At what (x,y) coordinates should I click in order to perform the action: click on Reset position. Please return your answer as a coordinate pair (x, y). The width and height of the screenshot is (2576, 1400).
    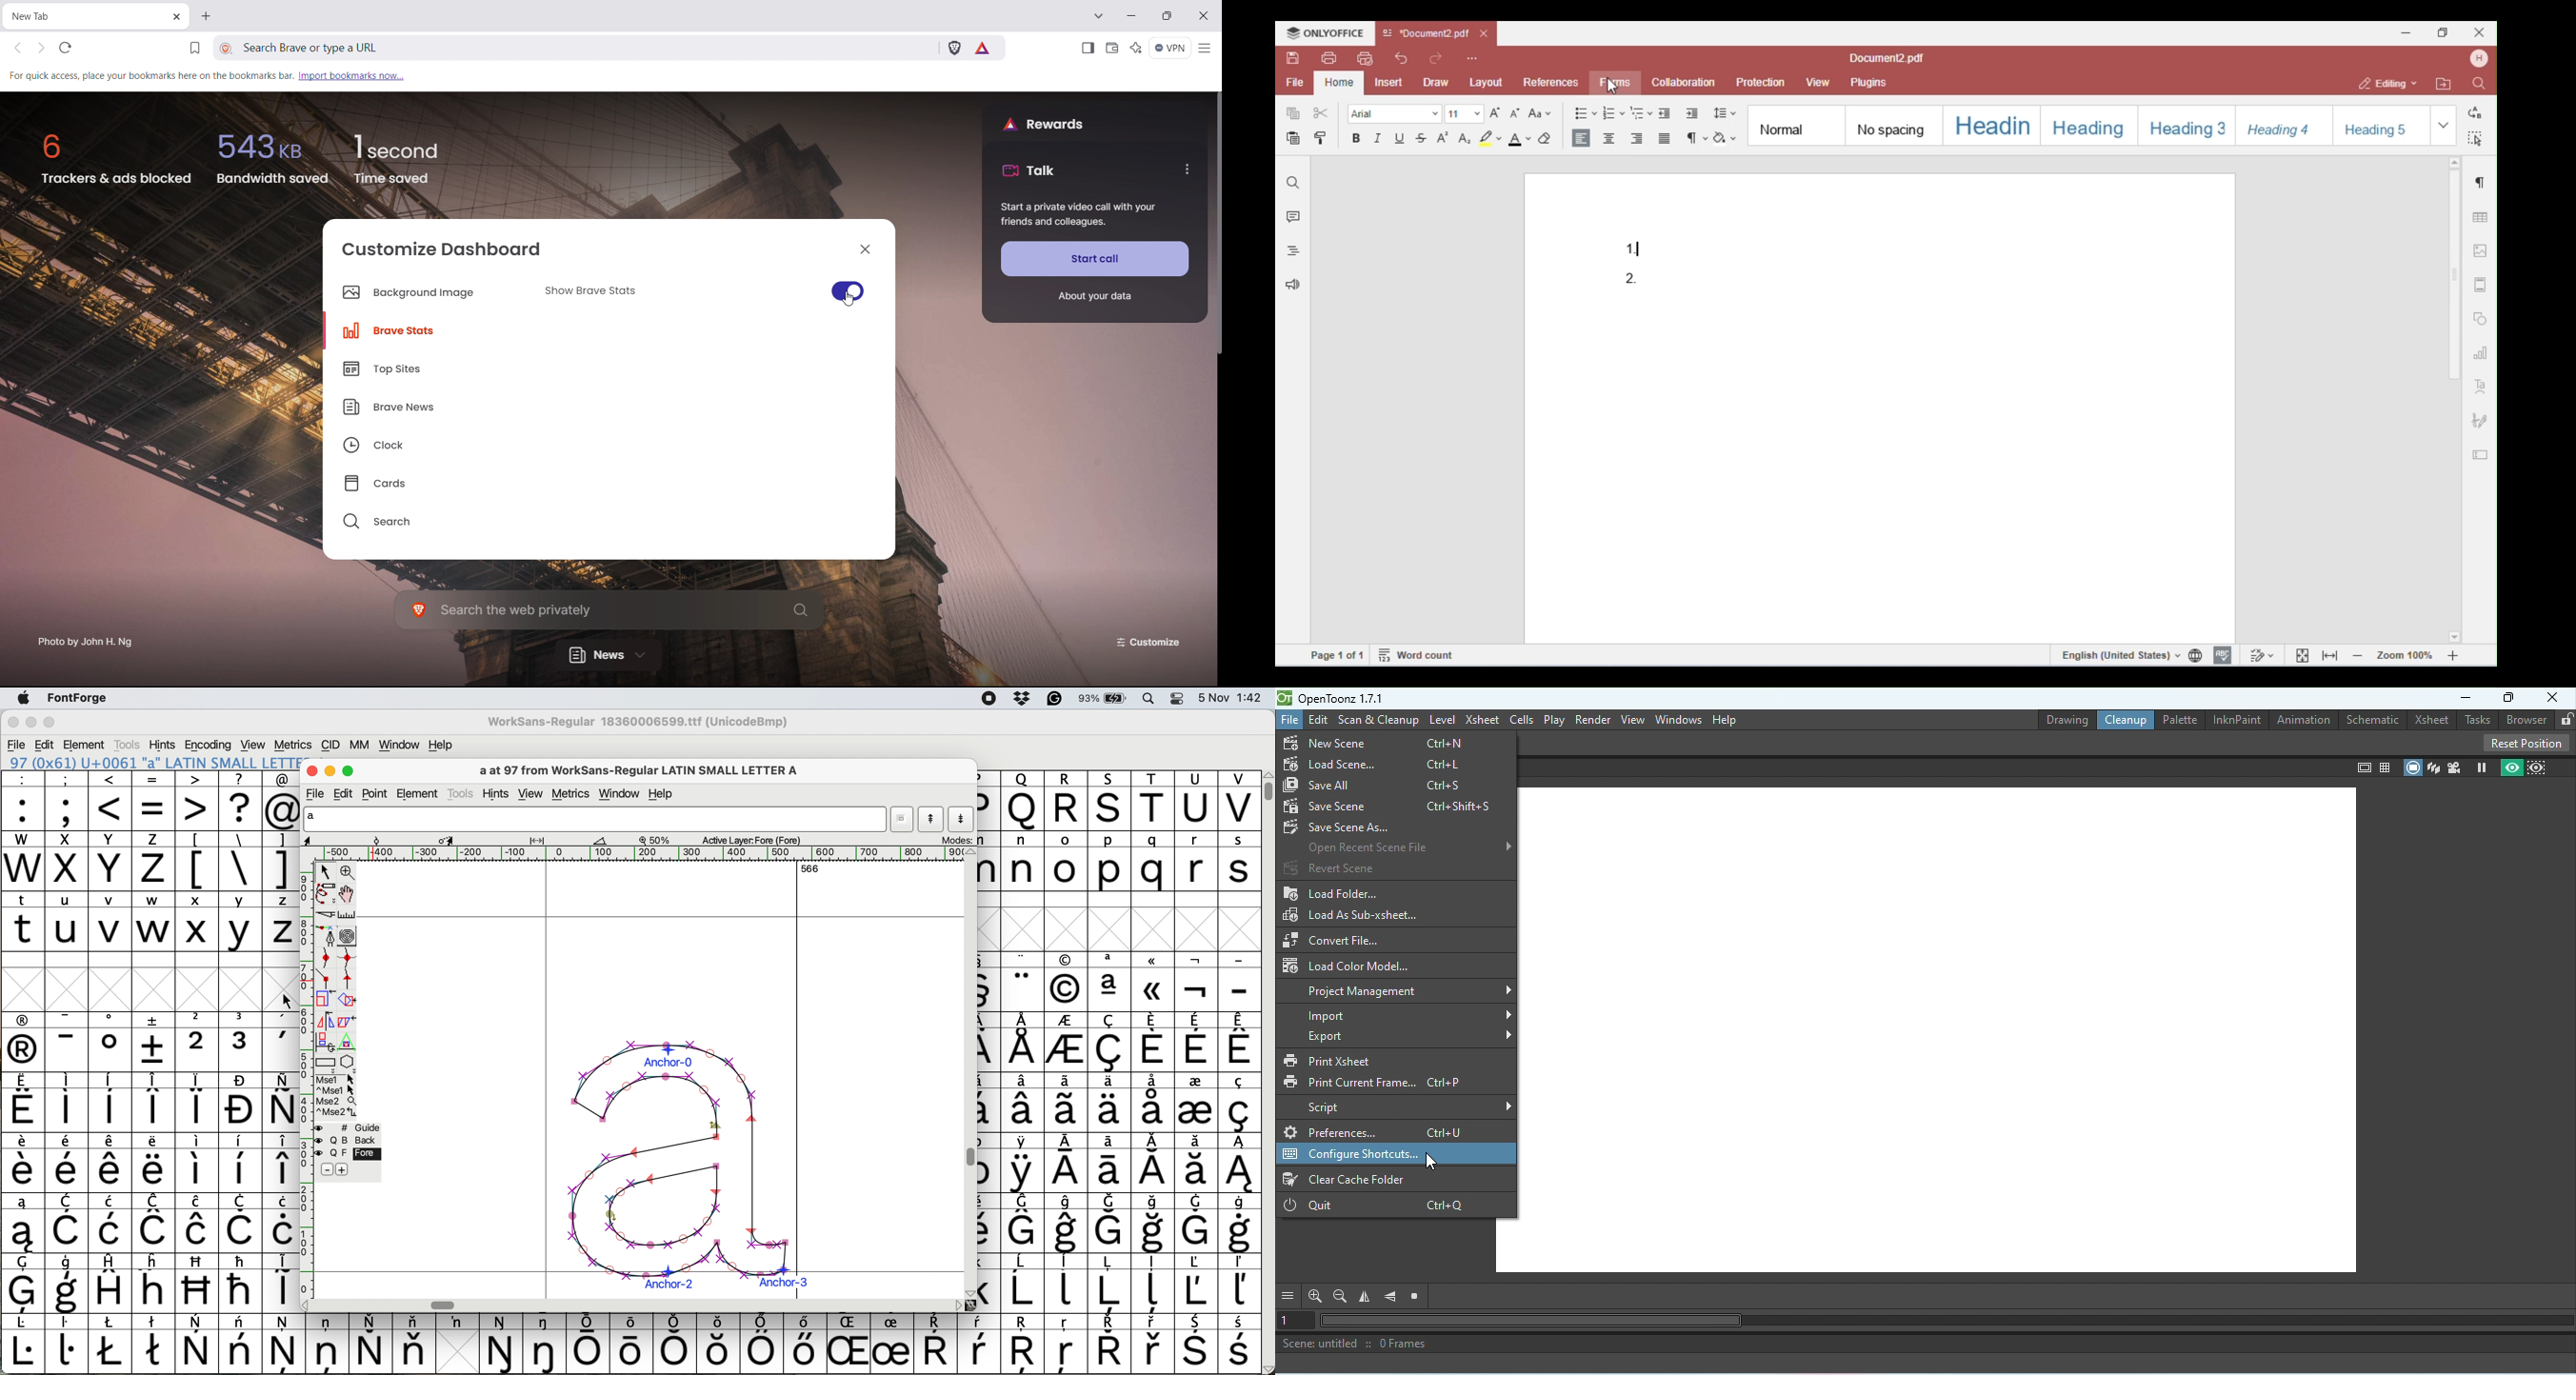
    Looking at the image, I should click on (2526, 742).